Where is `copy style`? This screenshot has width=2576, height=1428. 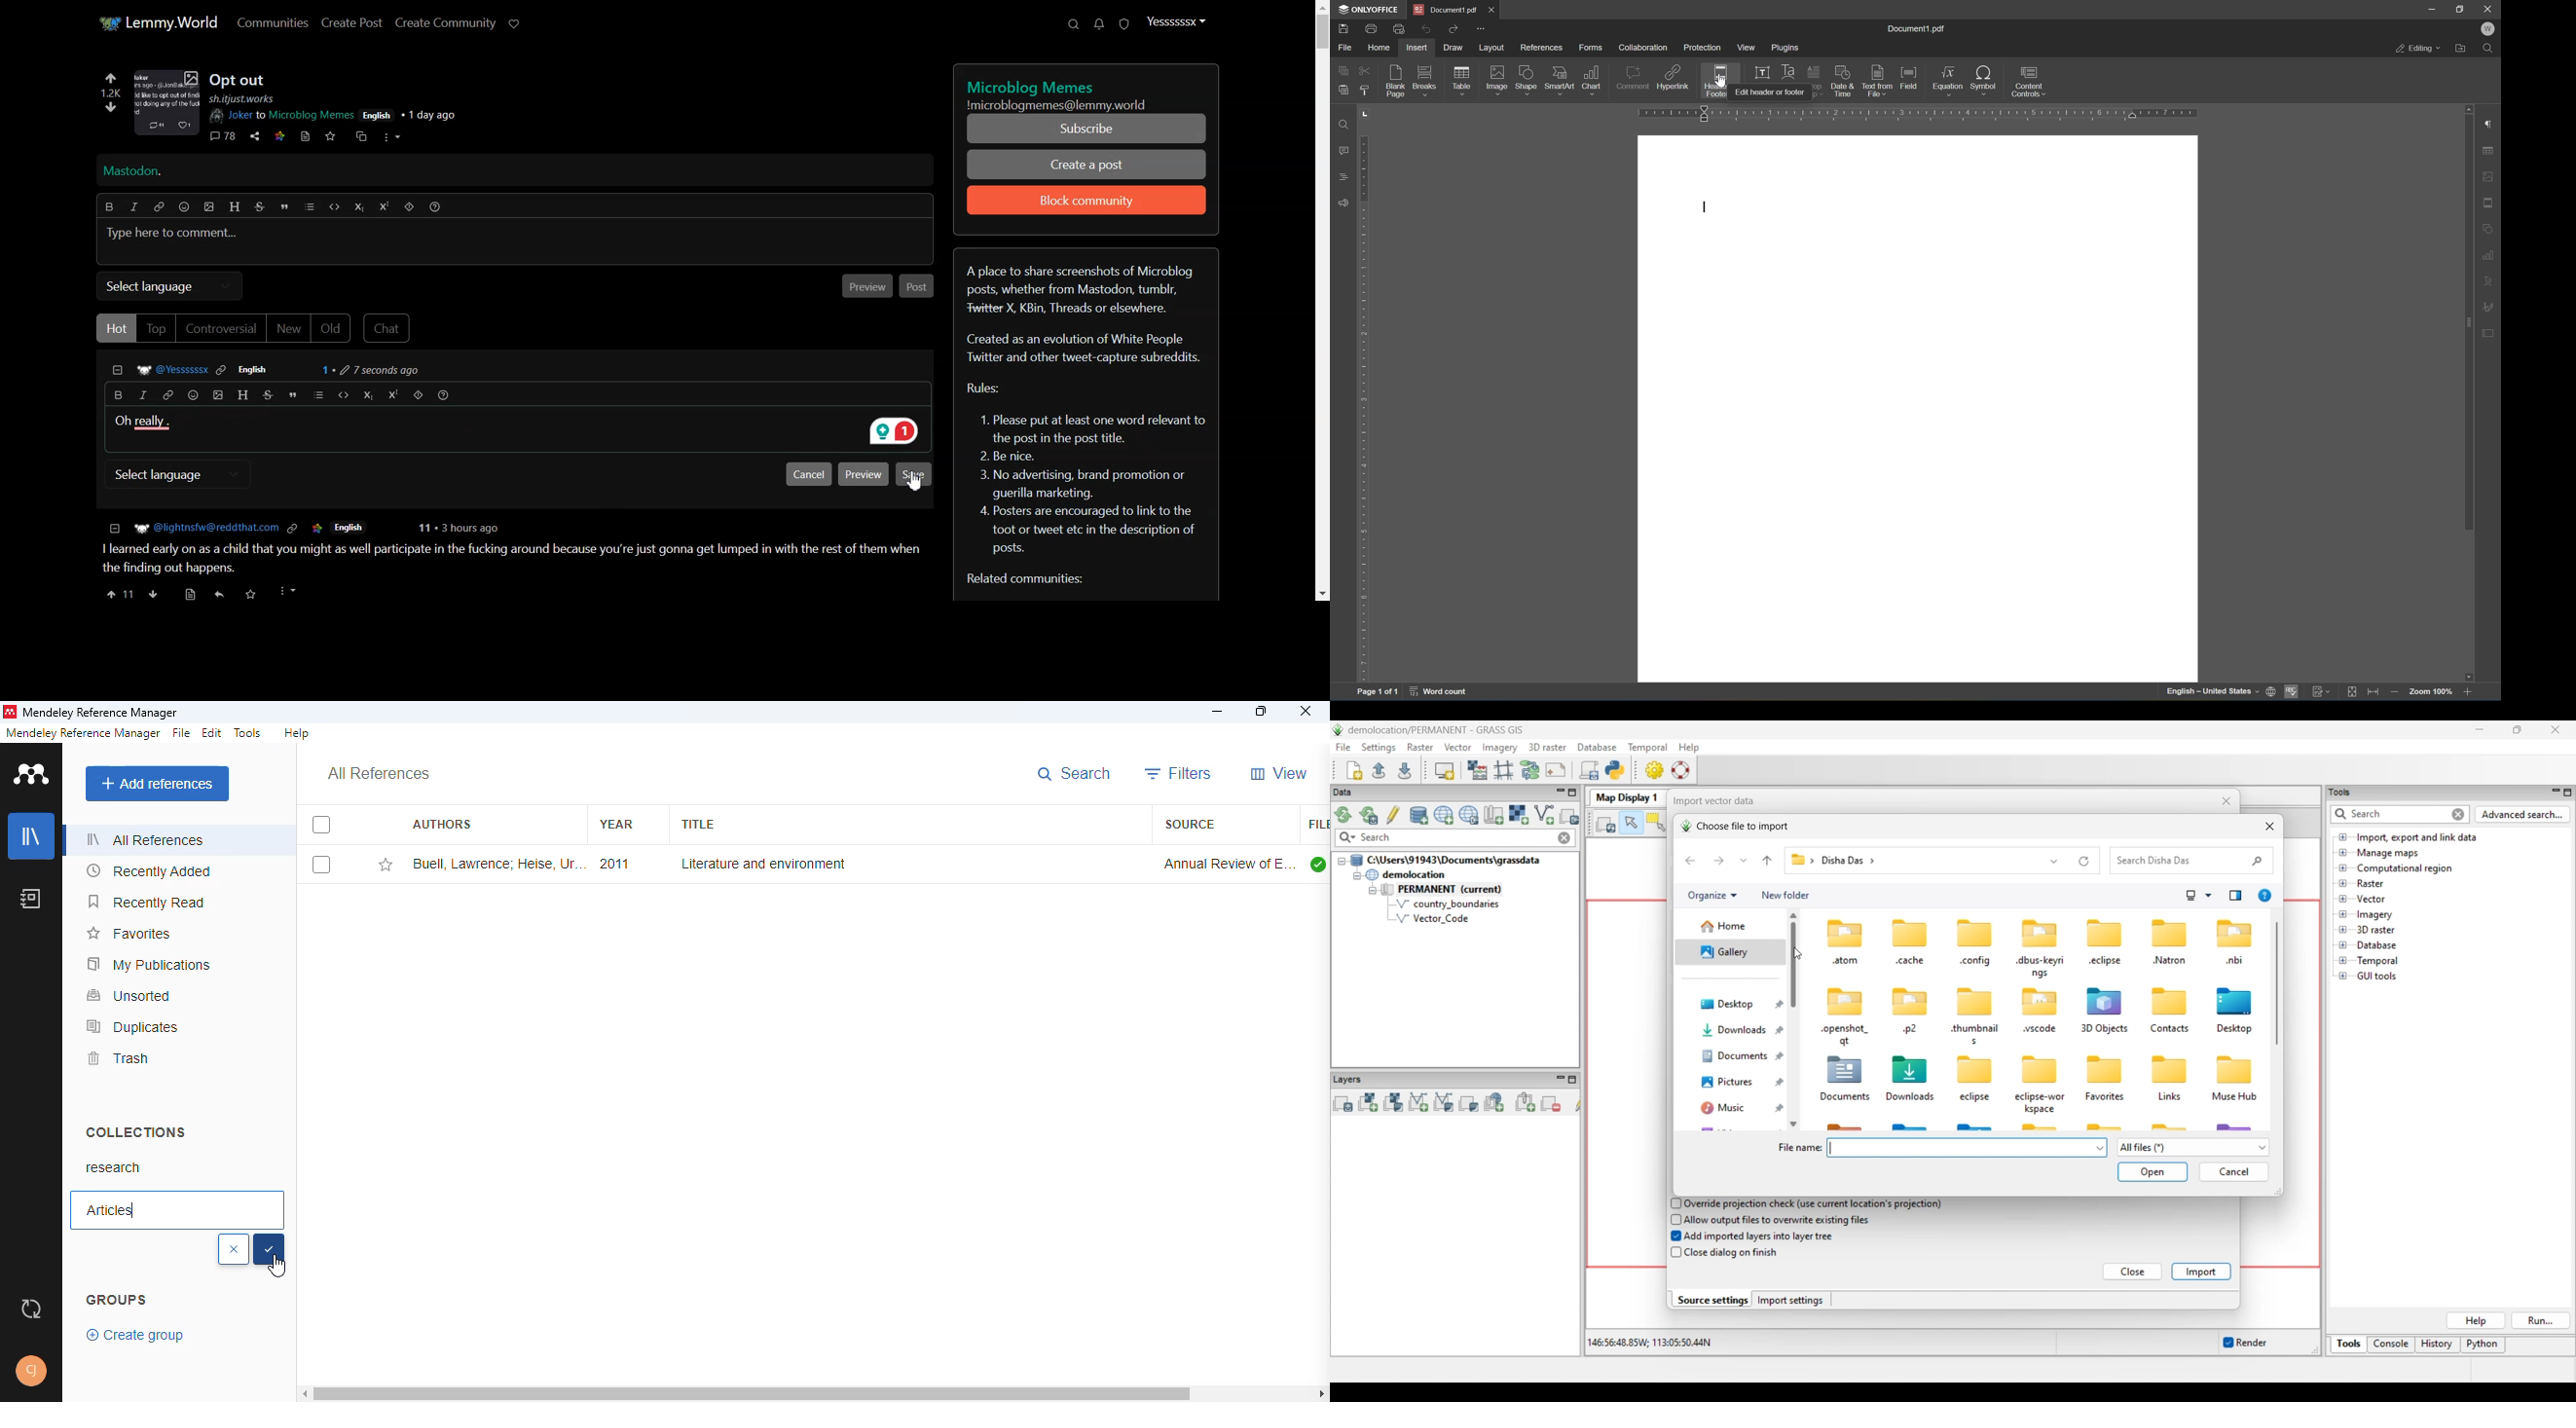
copy style is located at coordinates (1364, 89).